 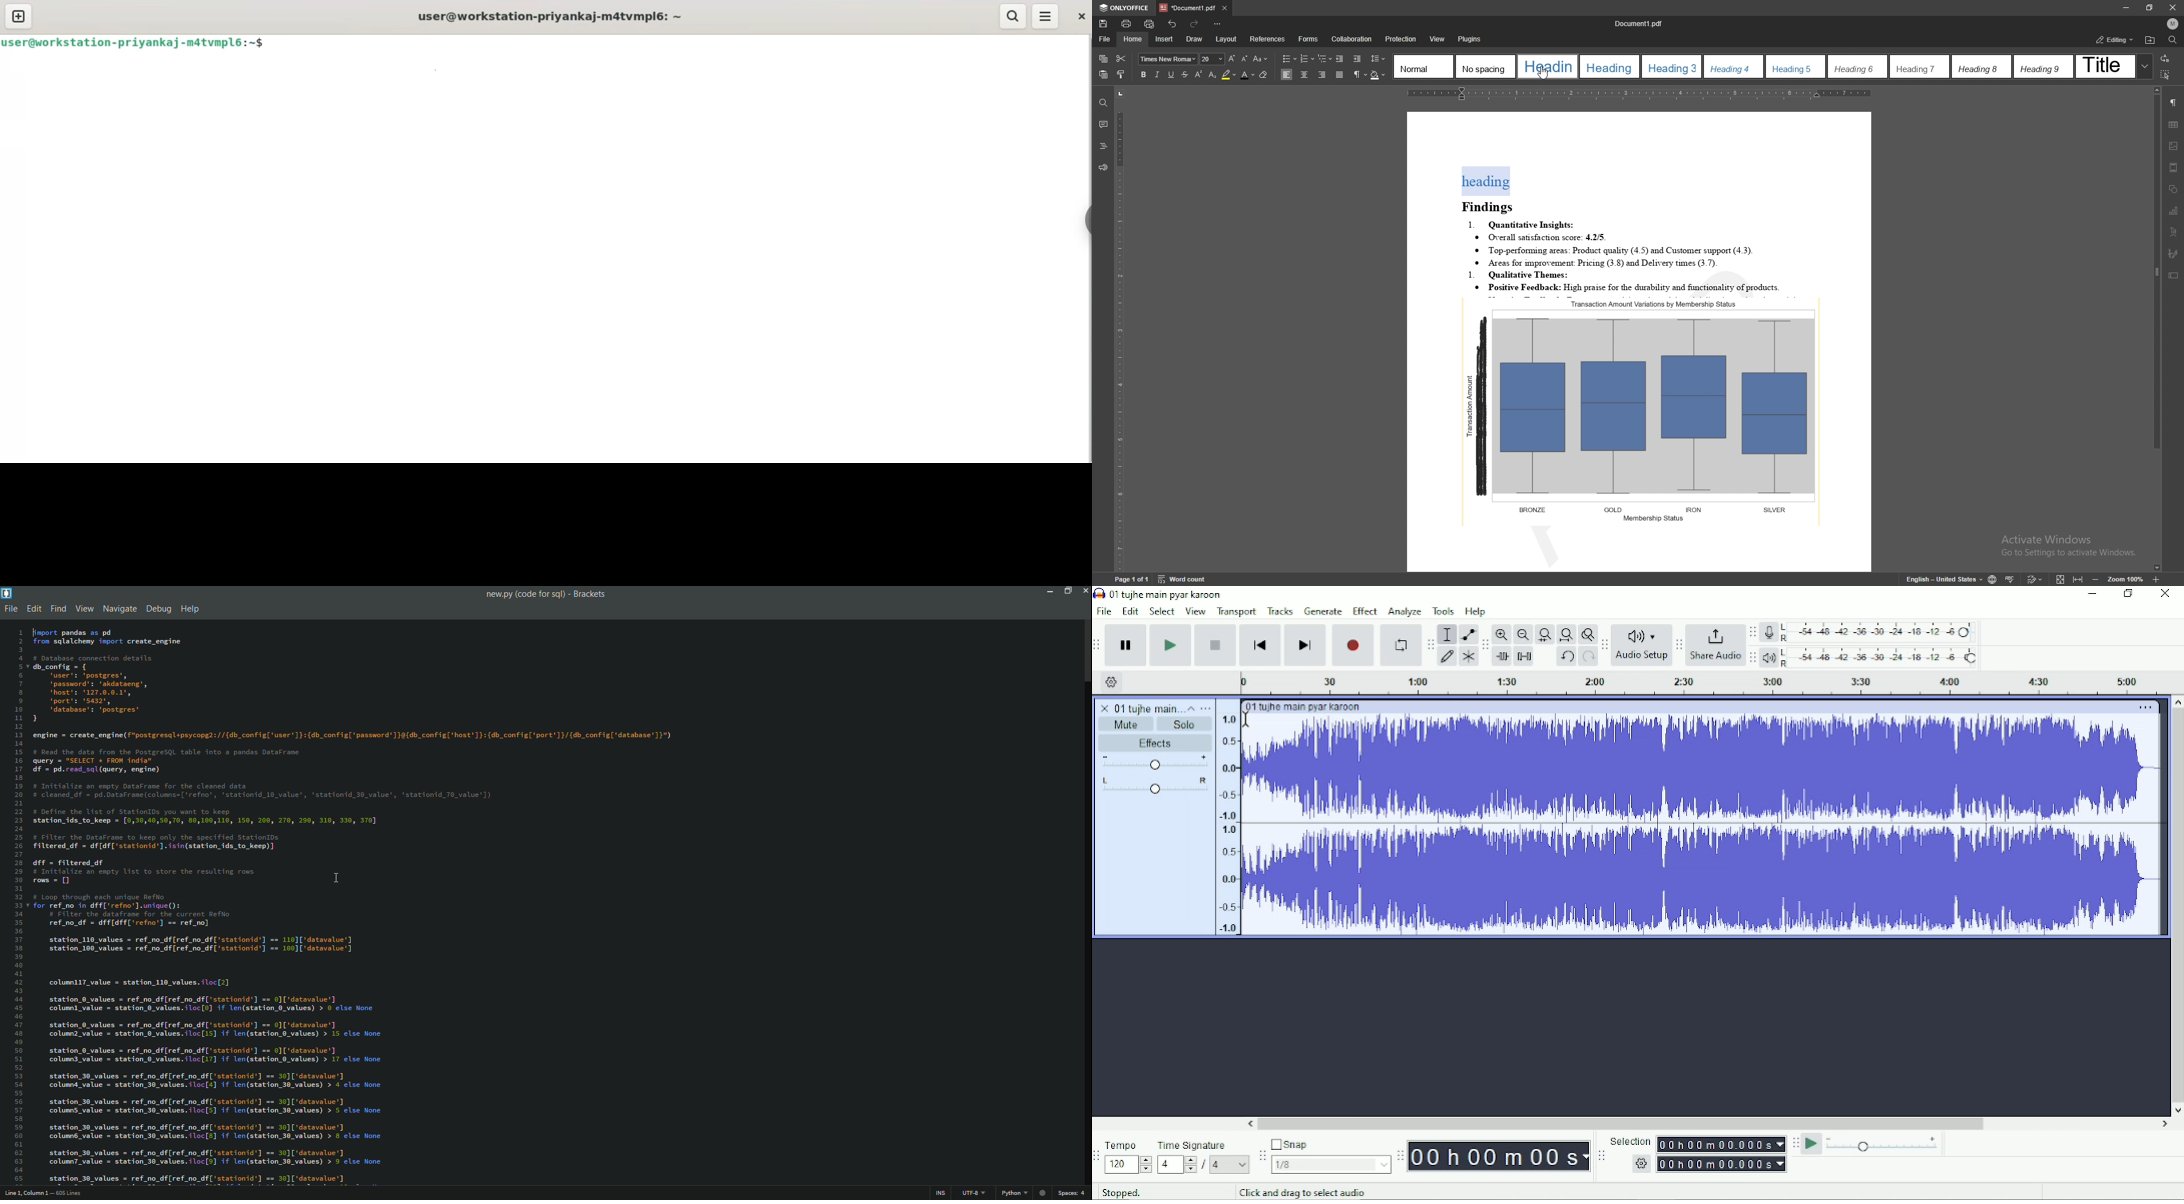 What do you see at coordinates (1103, 125) in the screenshot?
I see `comment` at bounding box center [1103, 125].